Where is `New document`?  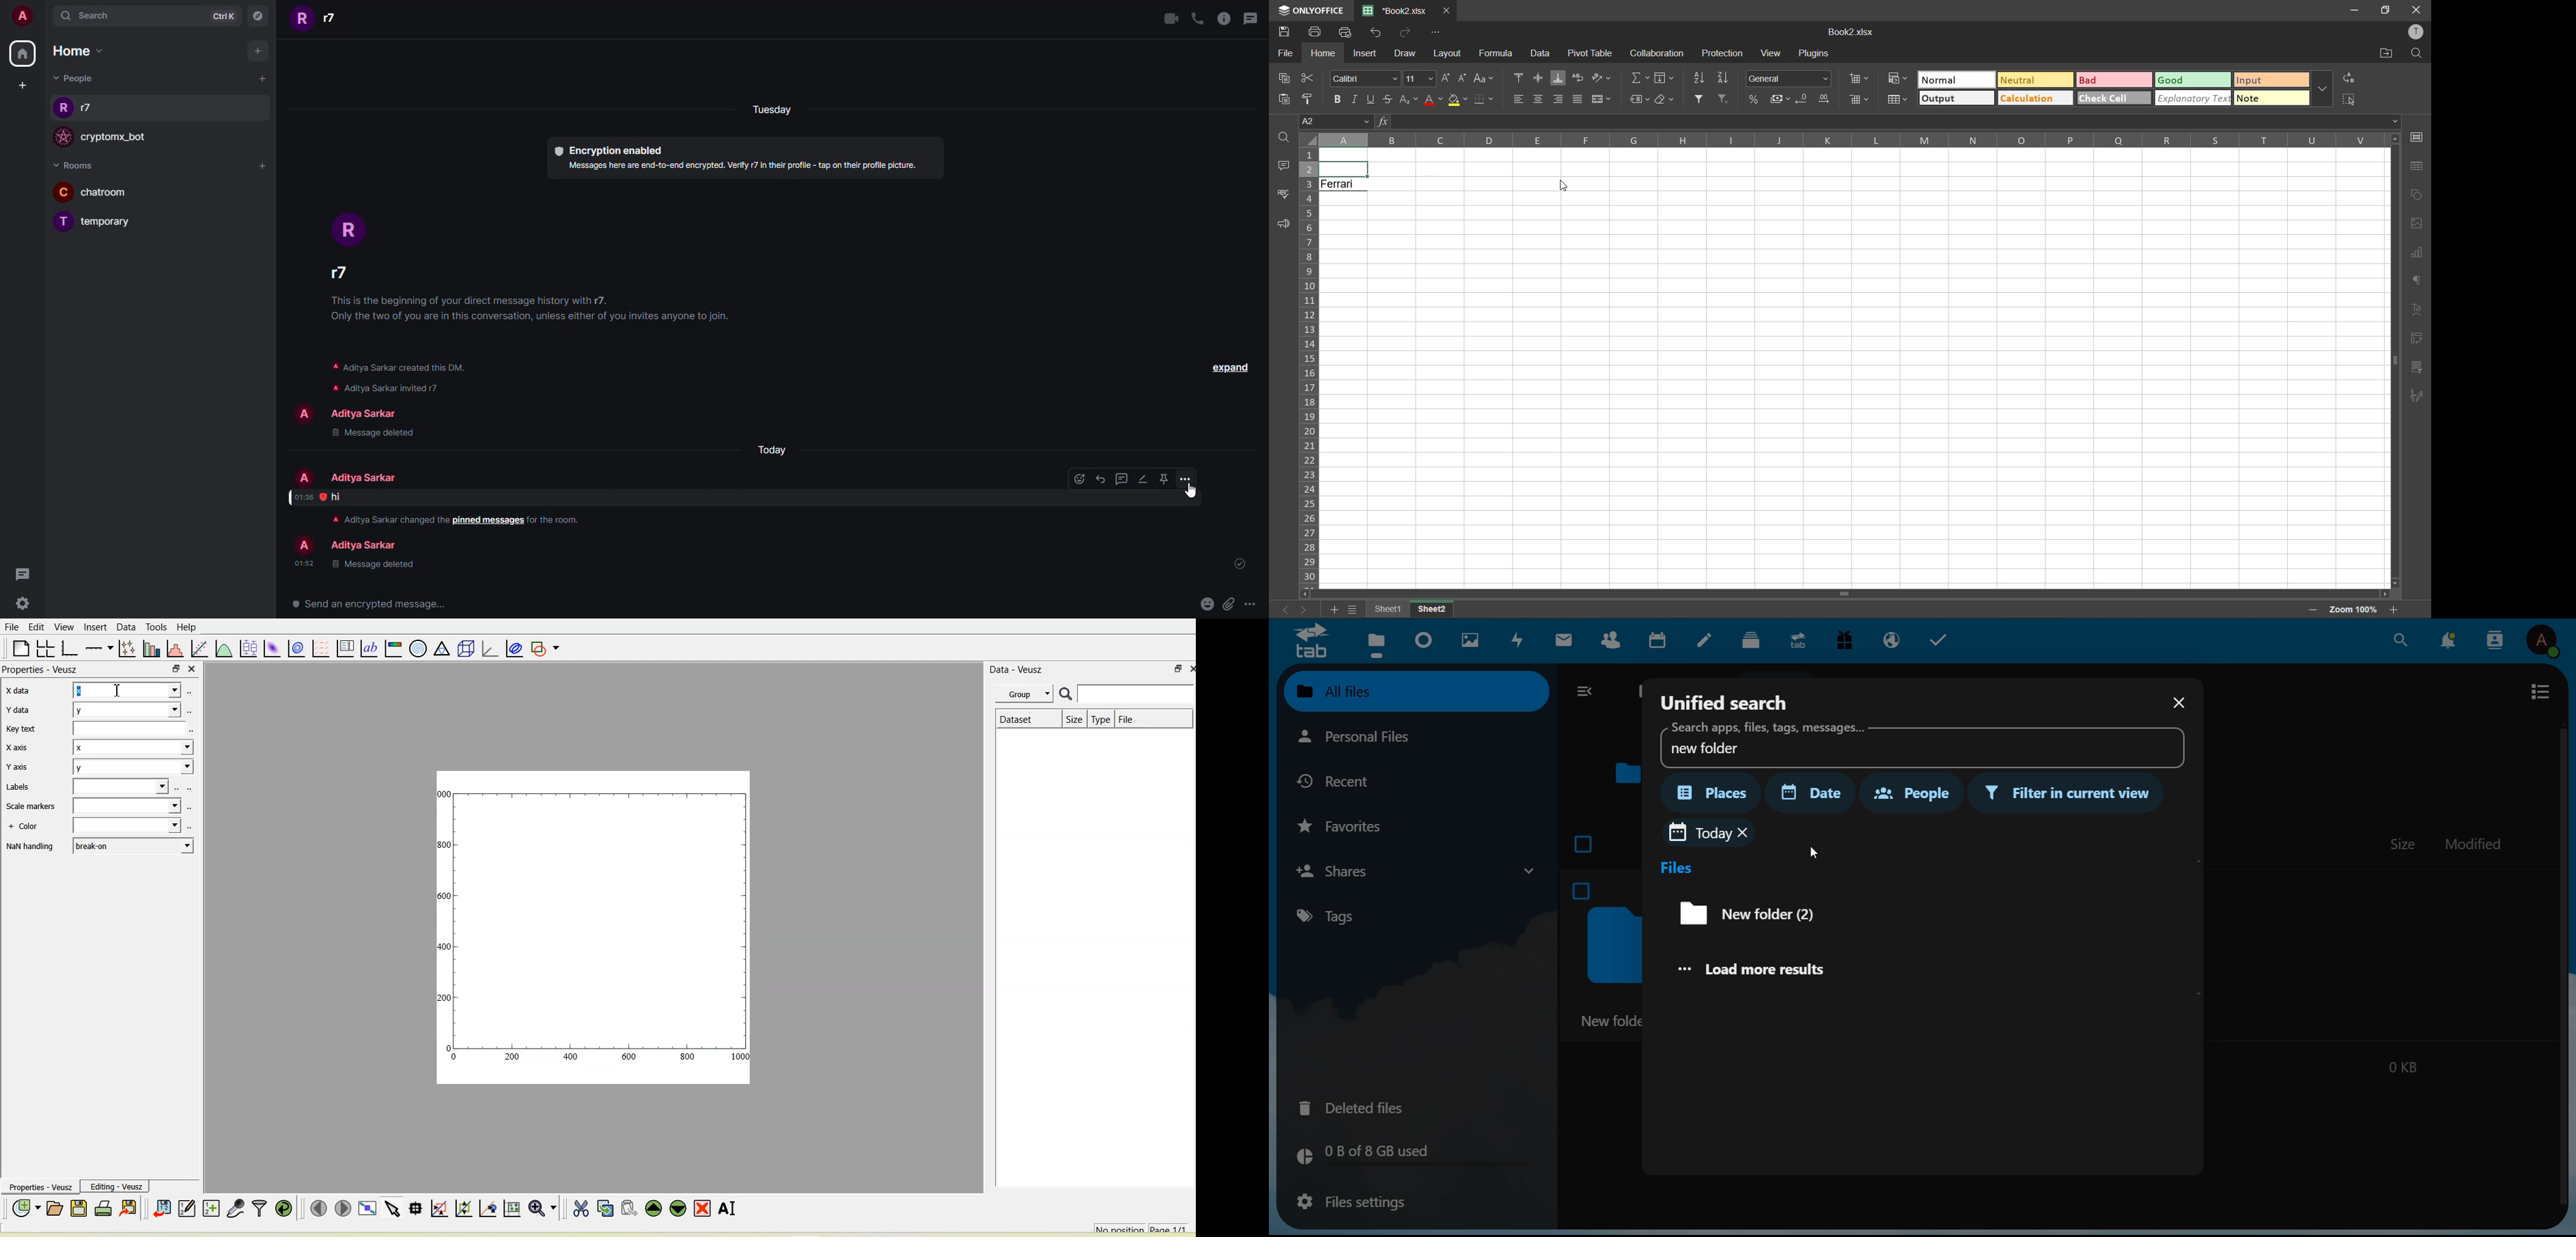 New document is located at coordinates (26, 1208).